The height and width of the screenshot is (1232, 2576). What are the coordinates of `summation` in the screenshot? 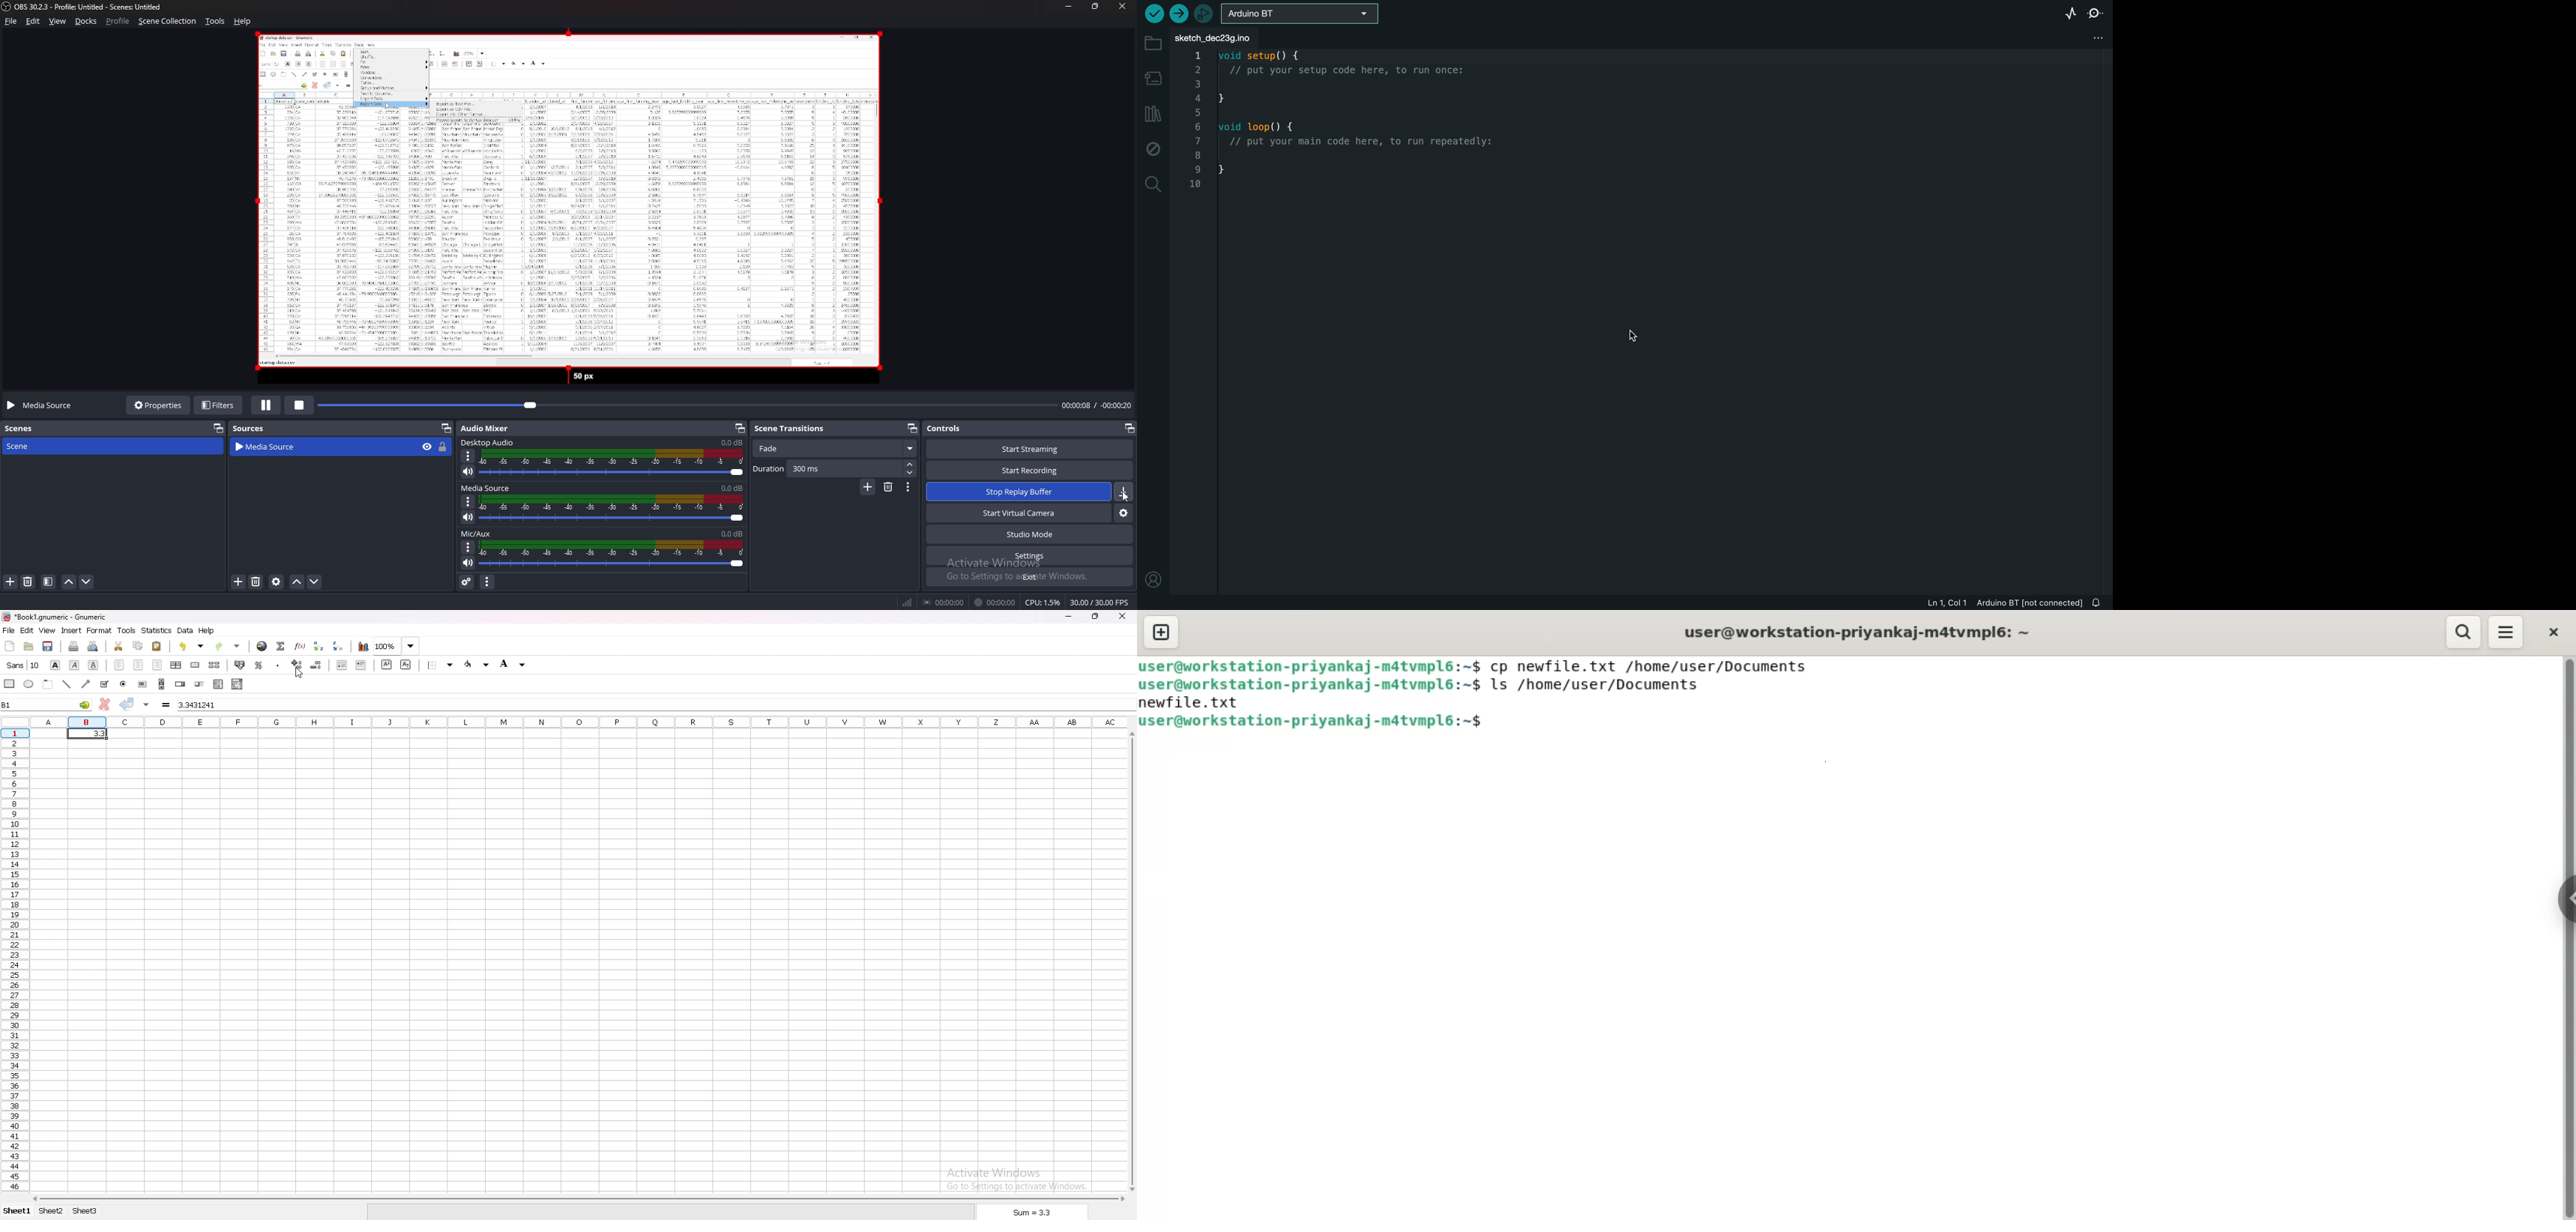 It's located at (282, 646).